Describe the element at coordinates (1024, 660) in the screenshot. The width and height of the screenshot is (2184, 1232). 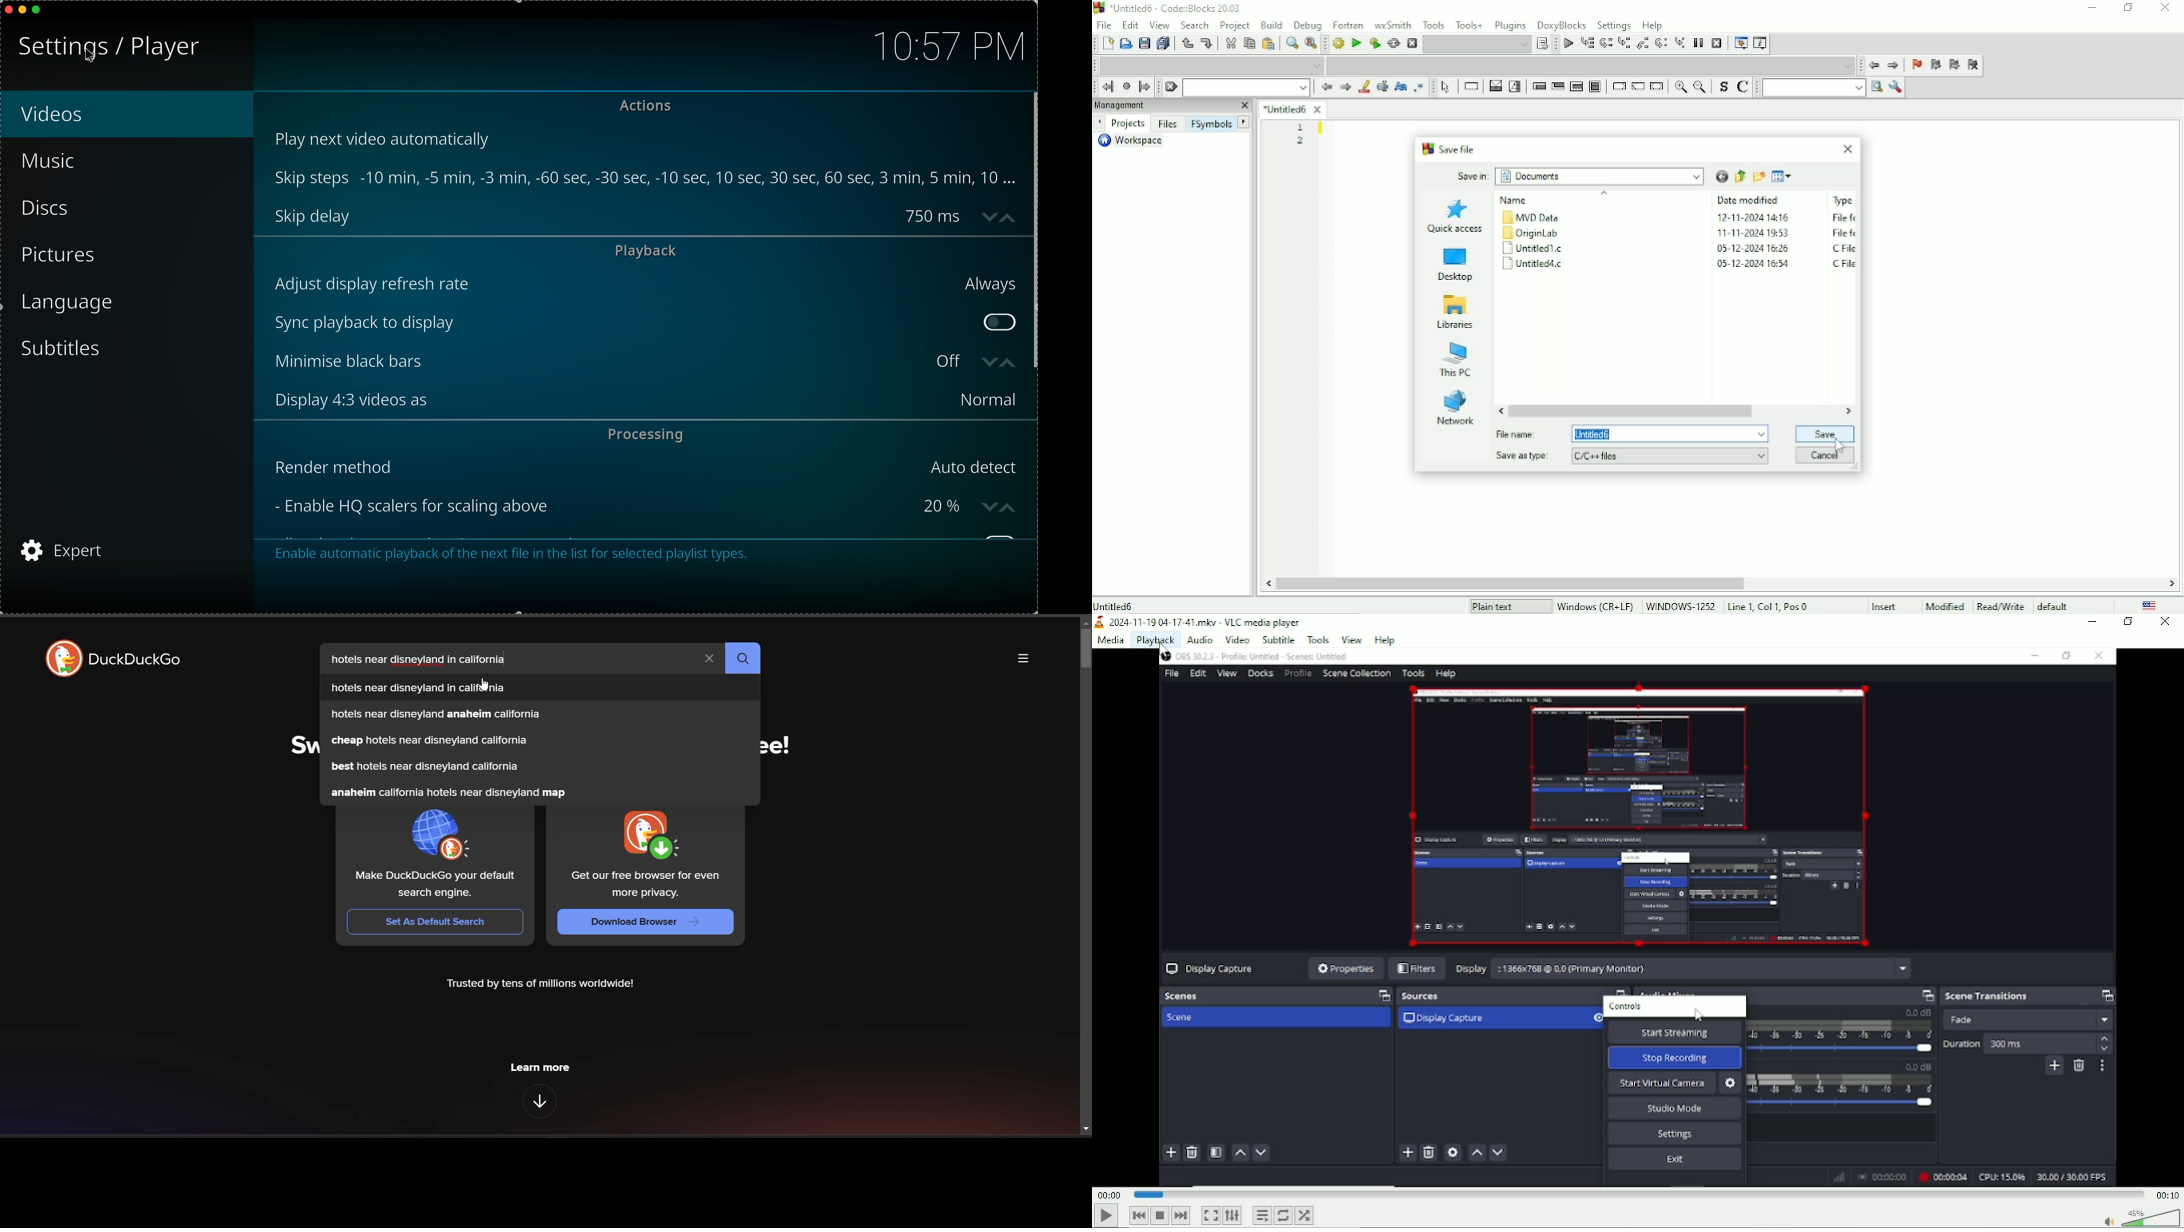
I see `options` at that location.